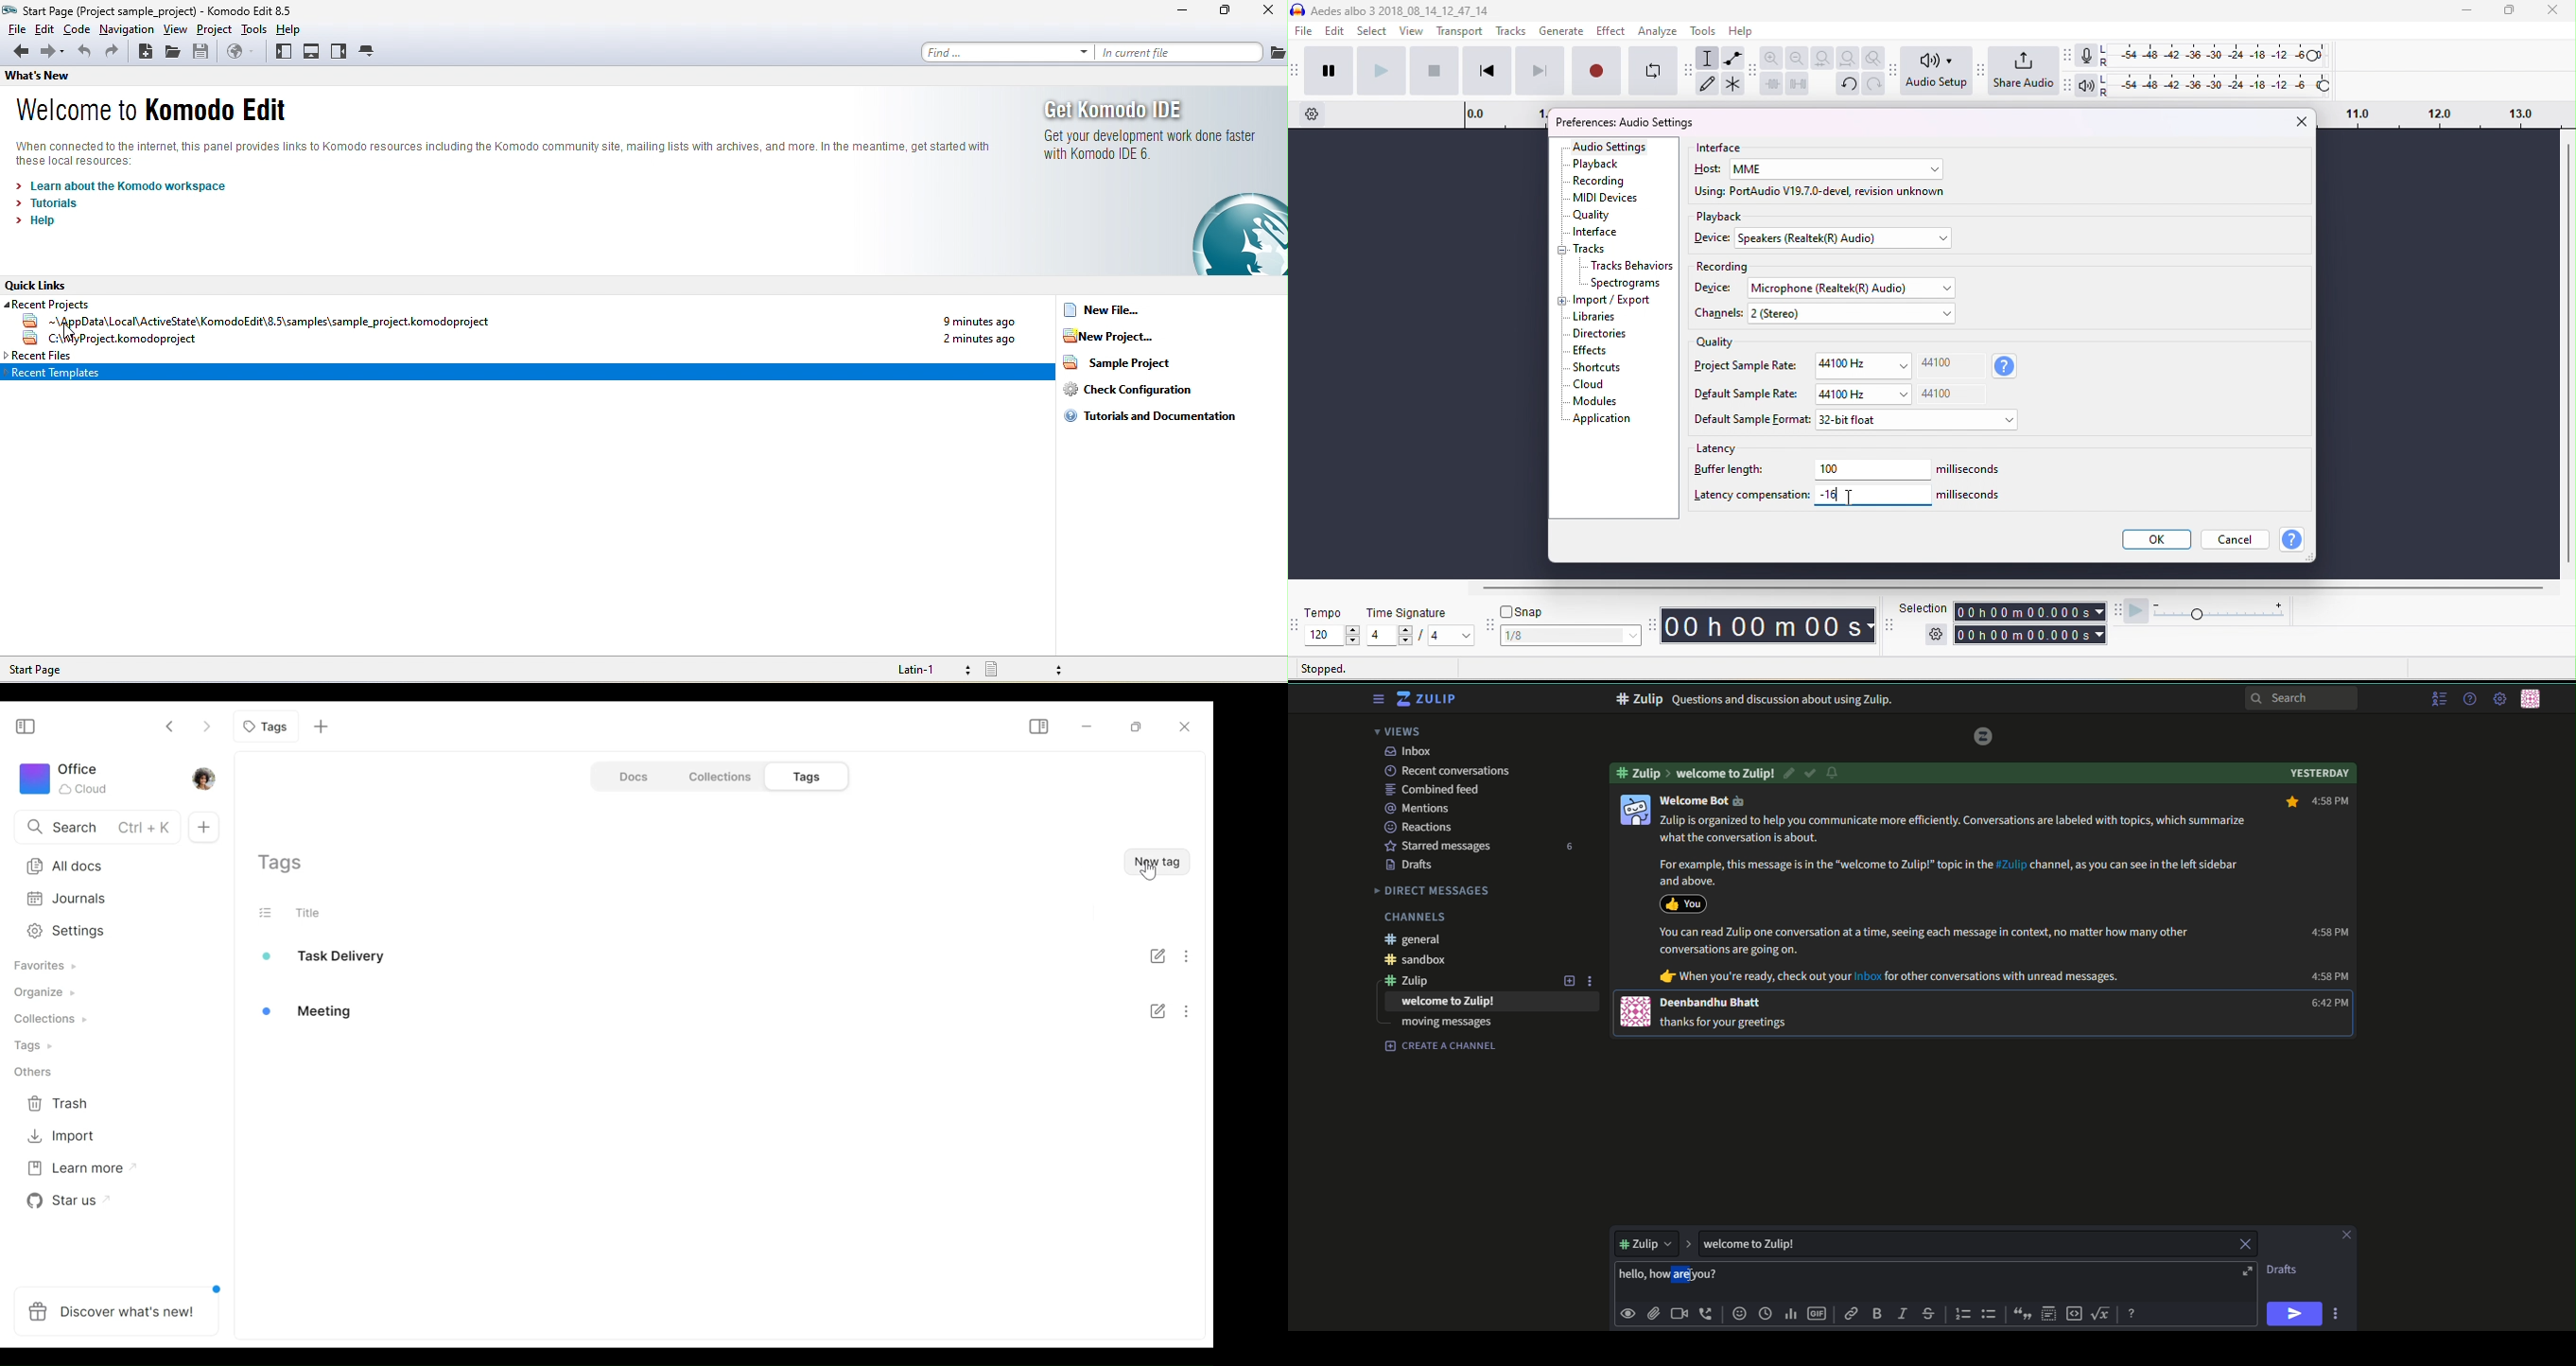  Describe the element at coordinates (1162, 423) in the screenshot. I see `tutorials and documentation` at that location.